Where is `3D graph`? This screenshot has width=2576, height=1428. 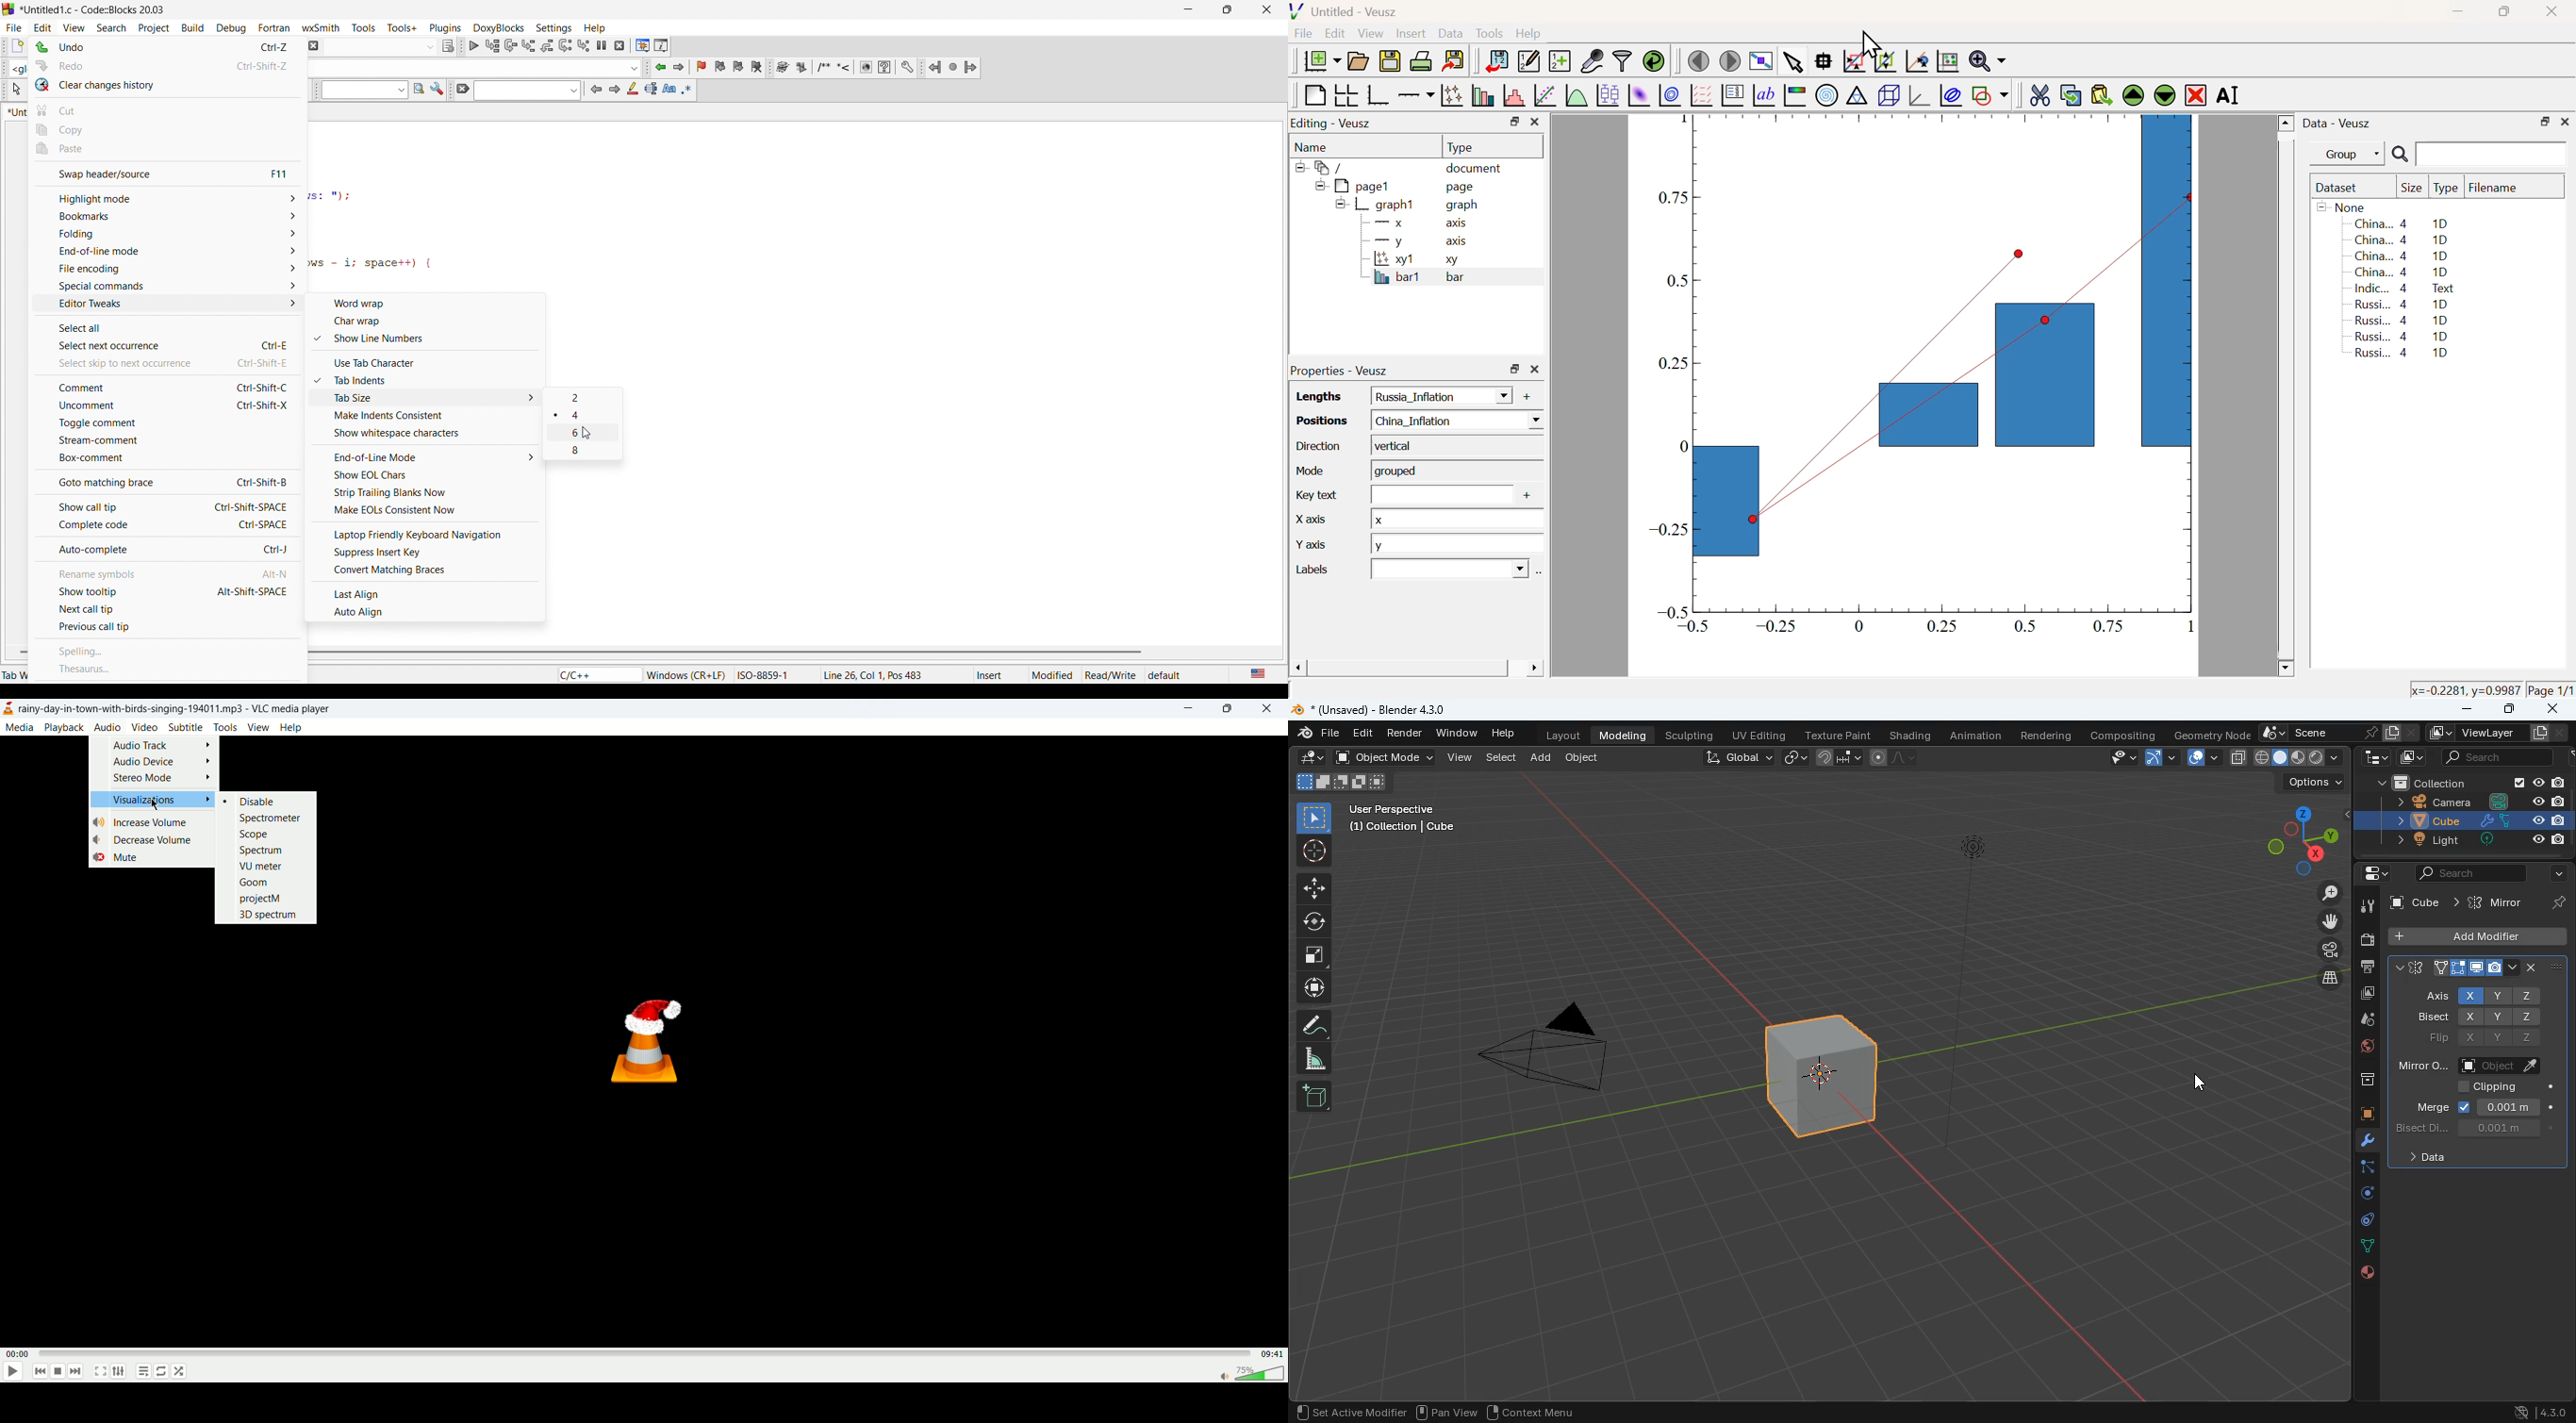 3D graph is located at coordinates (1921, 97).